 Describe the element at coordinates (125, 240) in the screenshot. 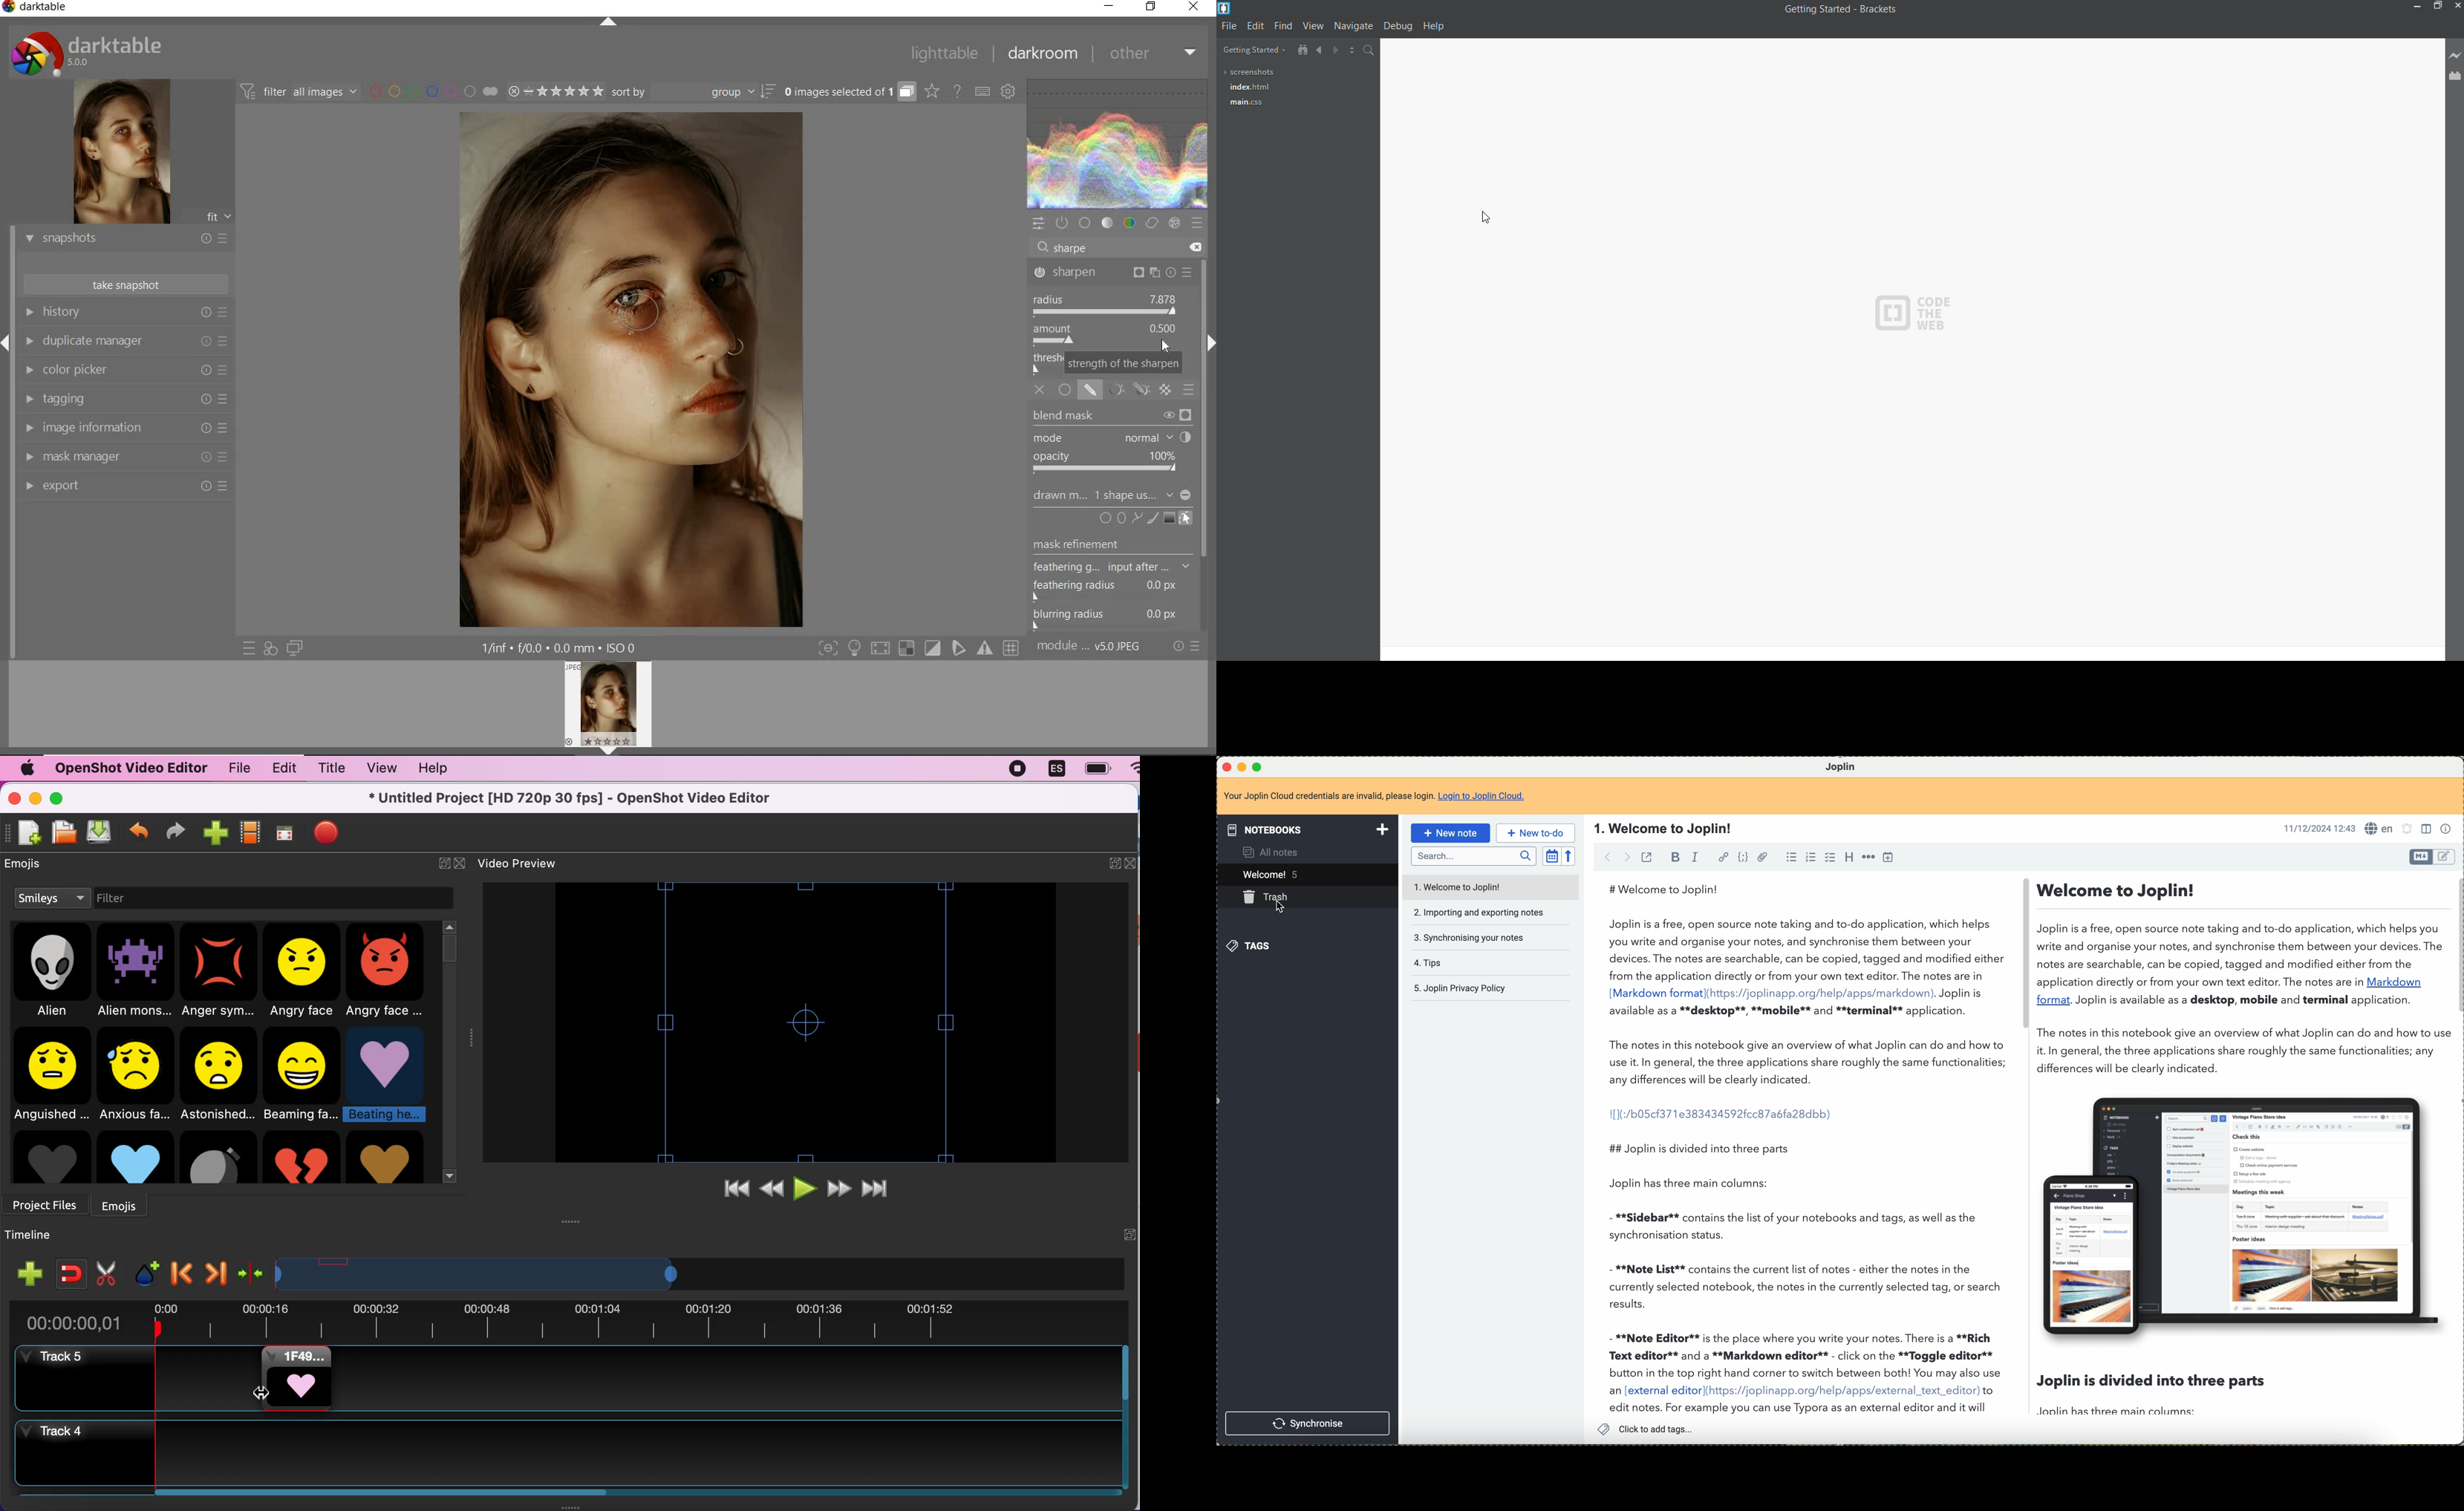

I see `snapshots` at that location.